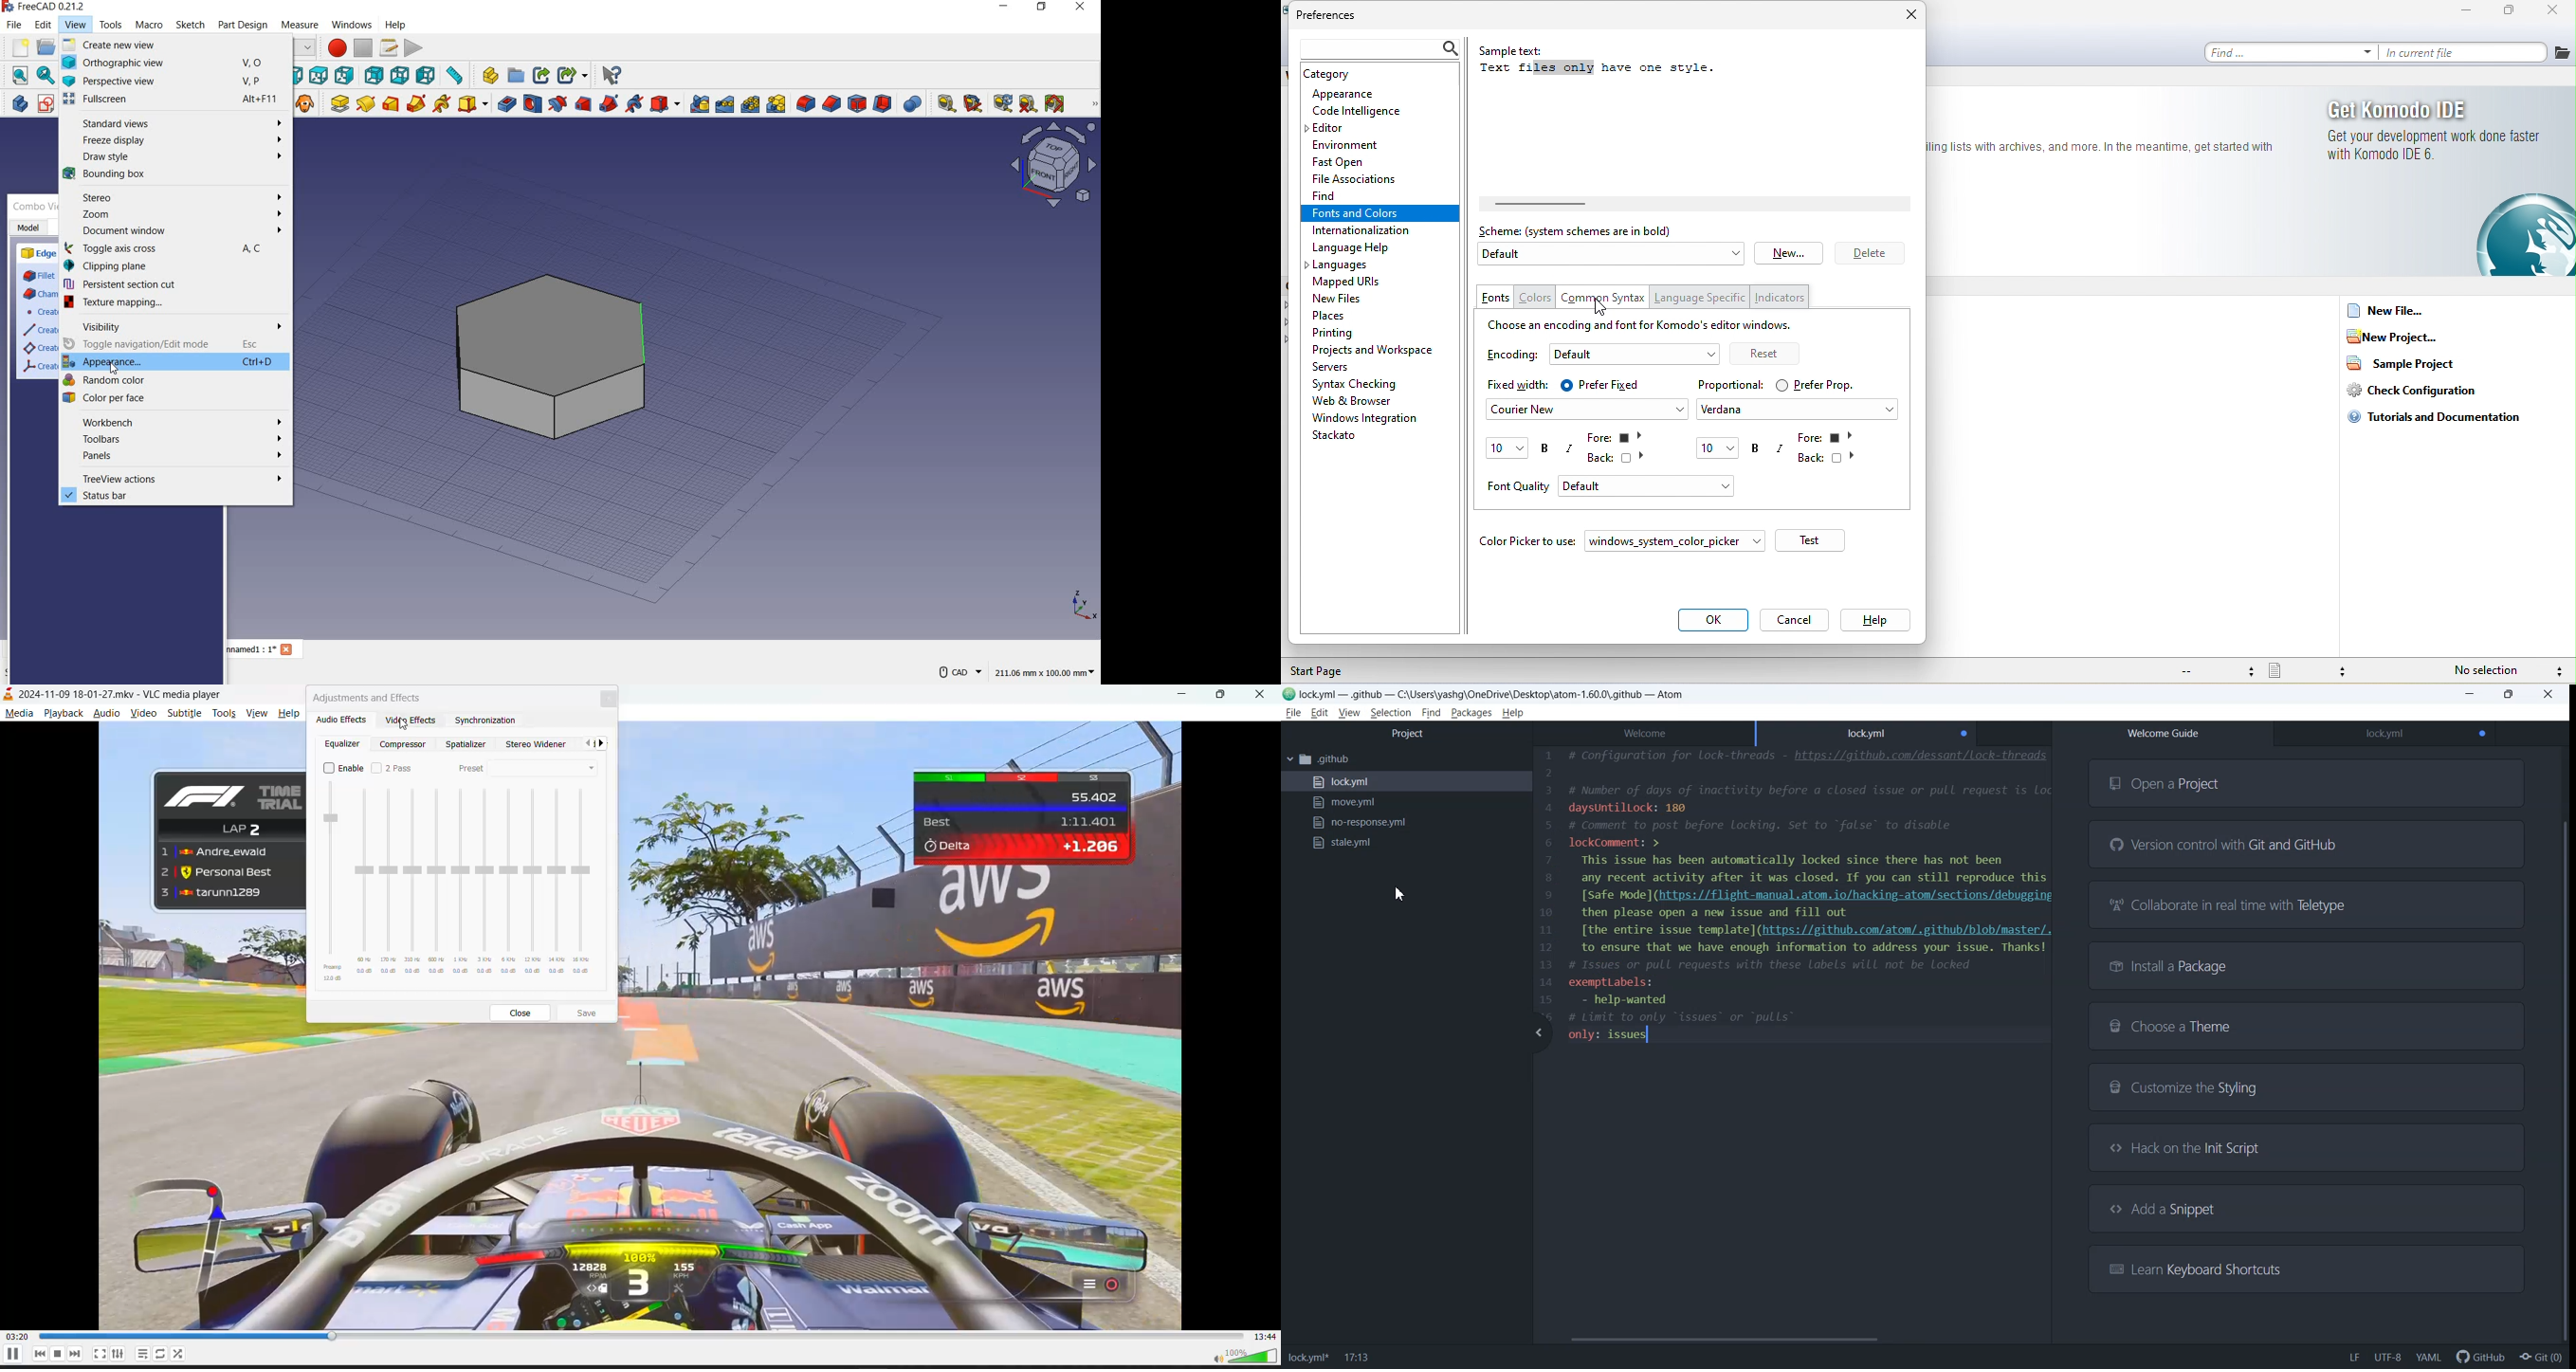 The height and width of the screenshot is (1372, 2576). Describe the element at coordinates (2306, 1209) in the screenshot. I see `Add a Snippet` at that location.